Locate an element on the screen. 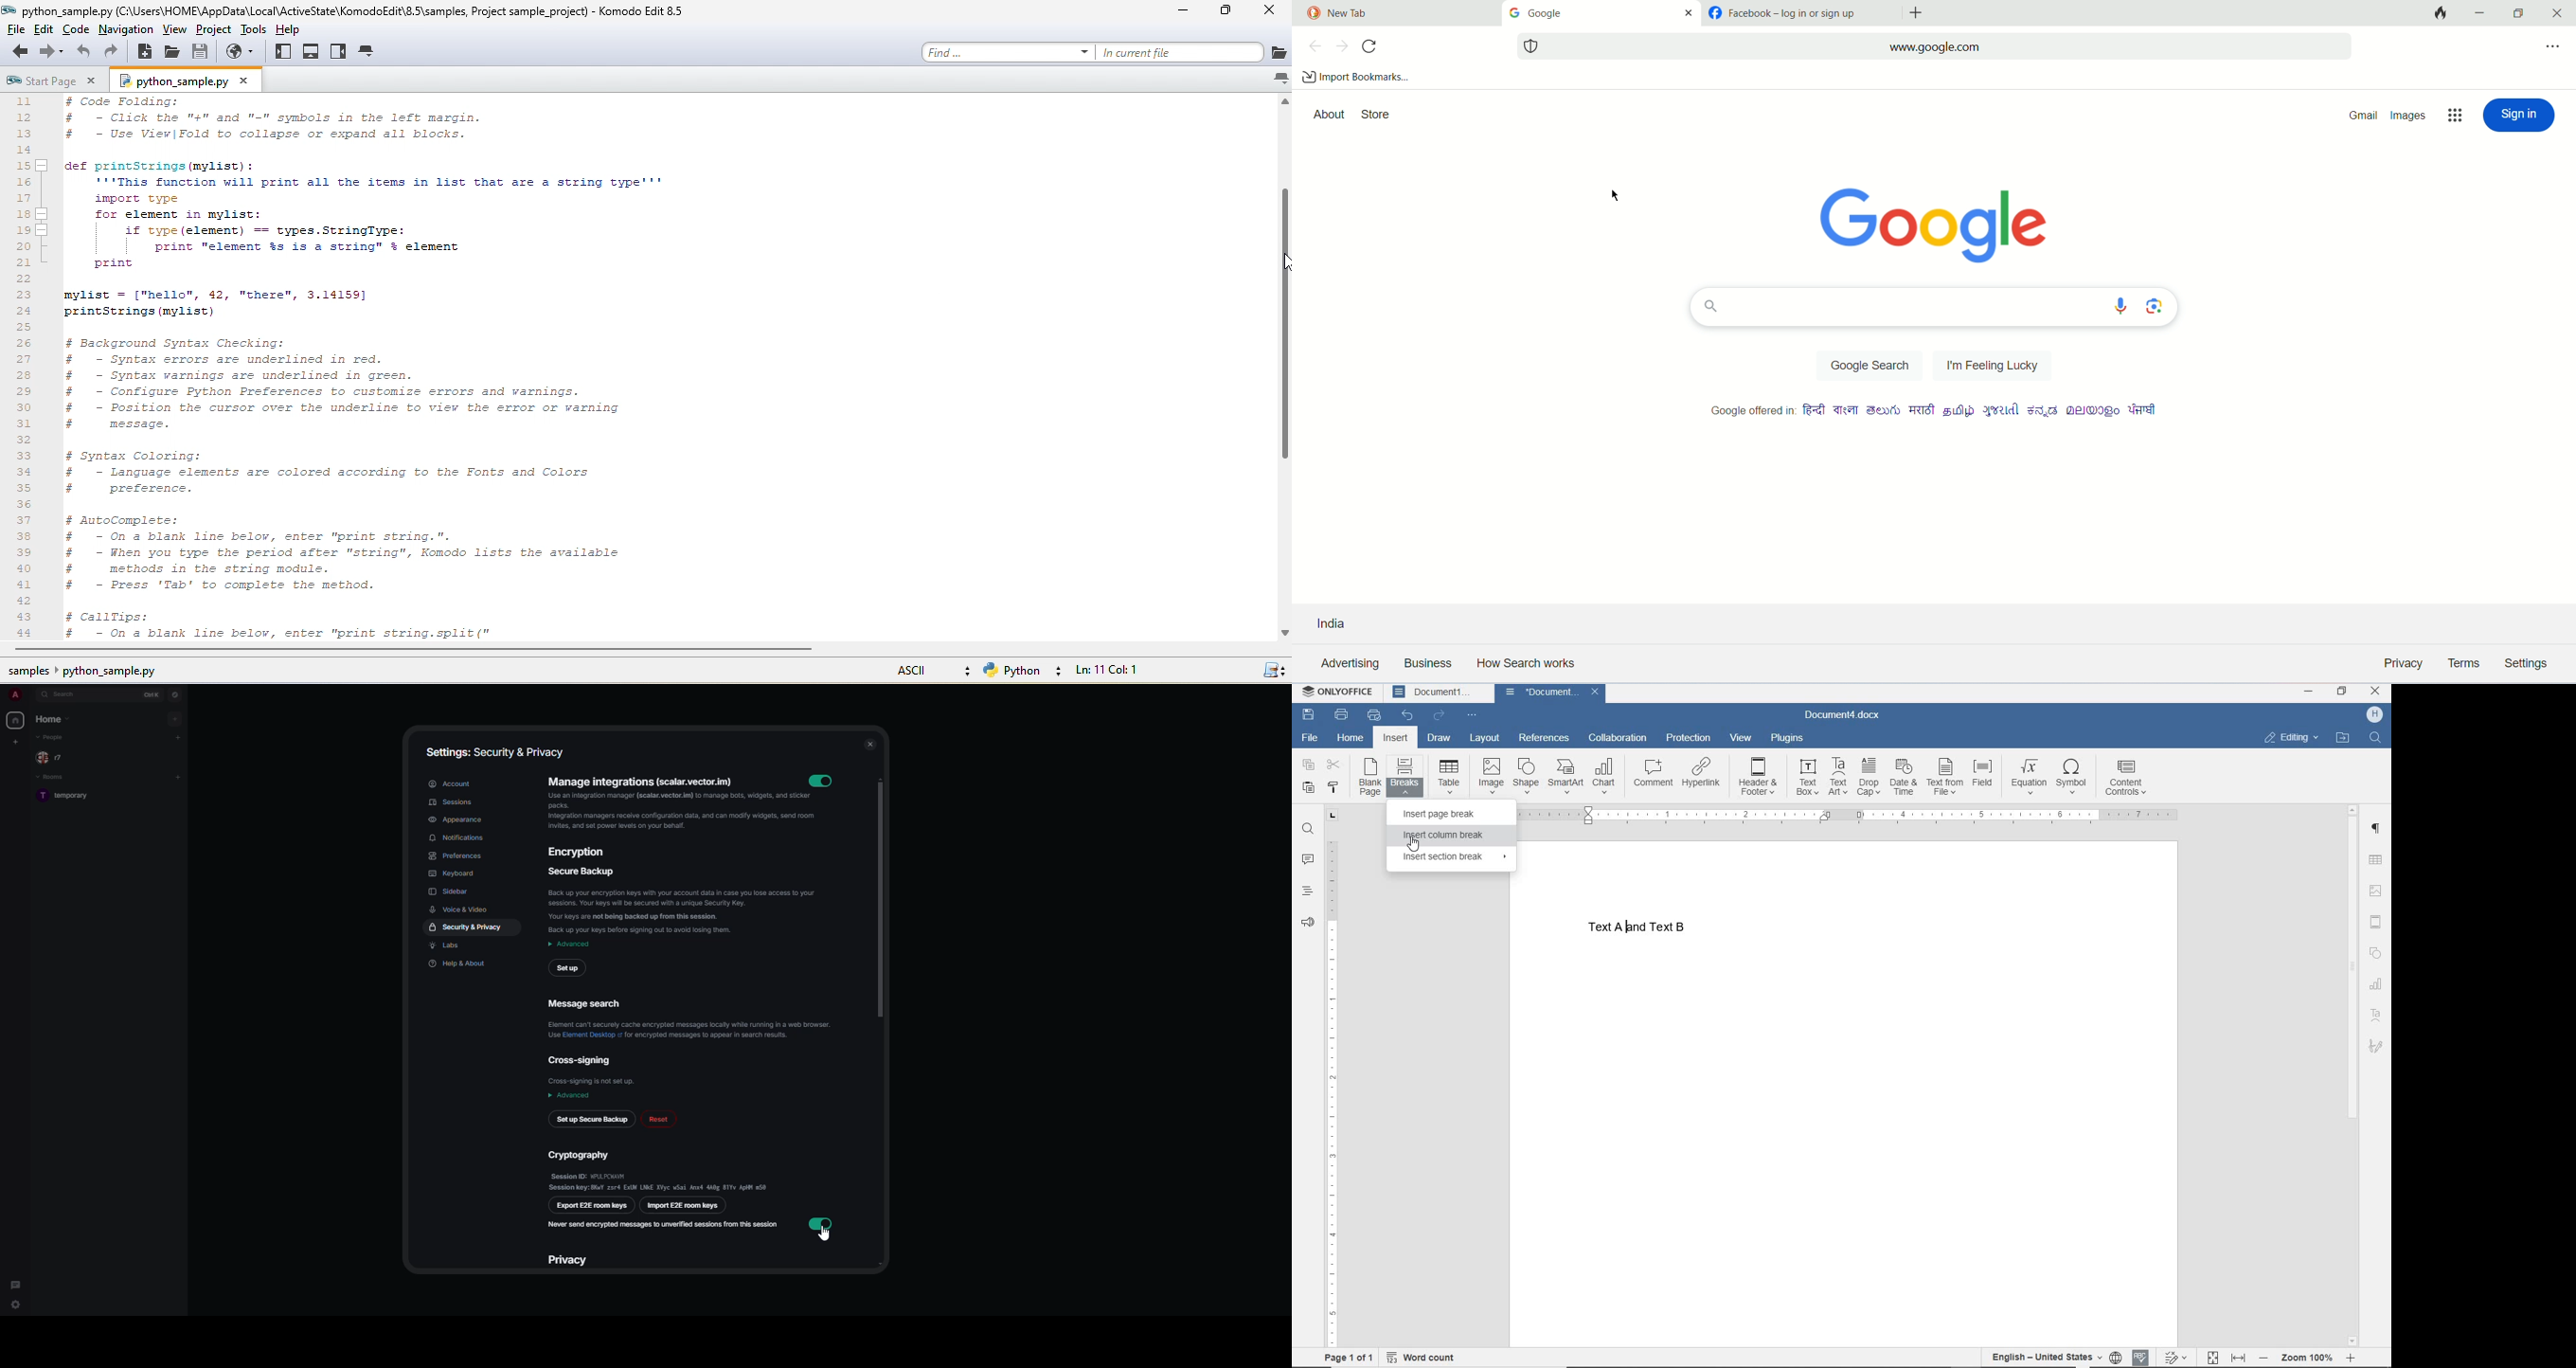 Image resolution: width=2576 pixels, height=1372 pixels. cursor is located at coordinates (826, 1235).